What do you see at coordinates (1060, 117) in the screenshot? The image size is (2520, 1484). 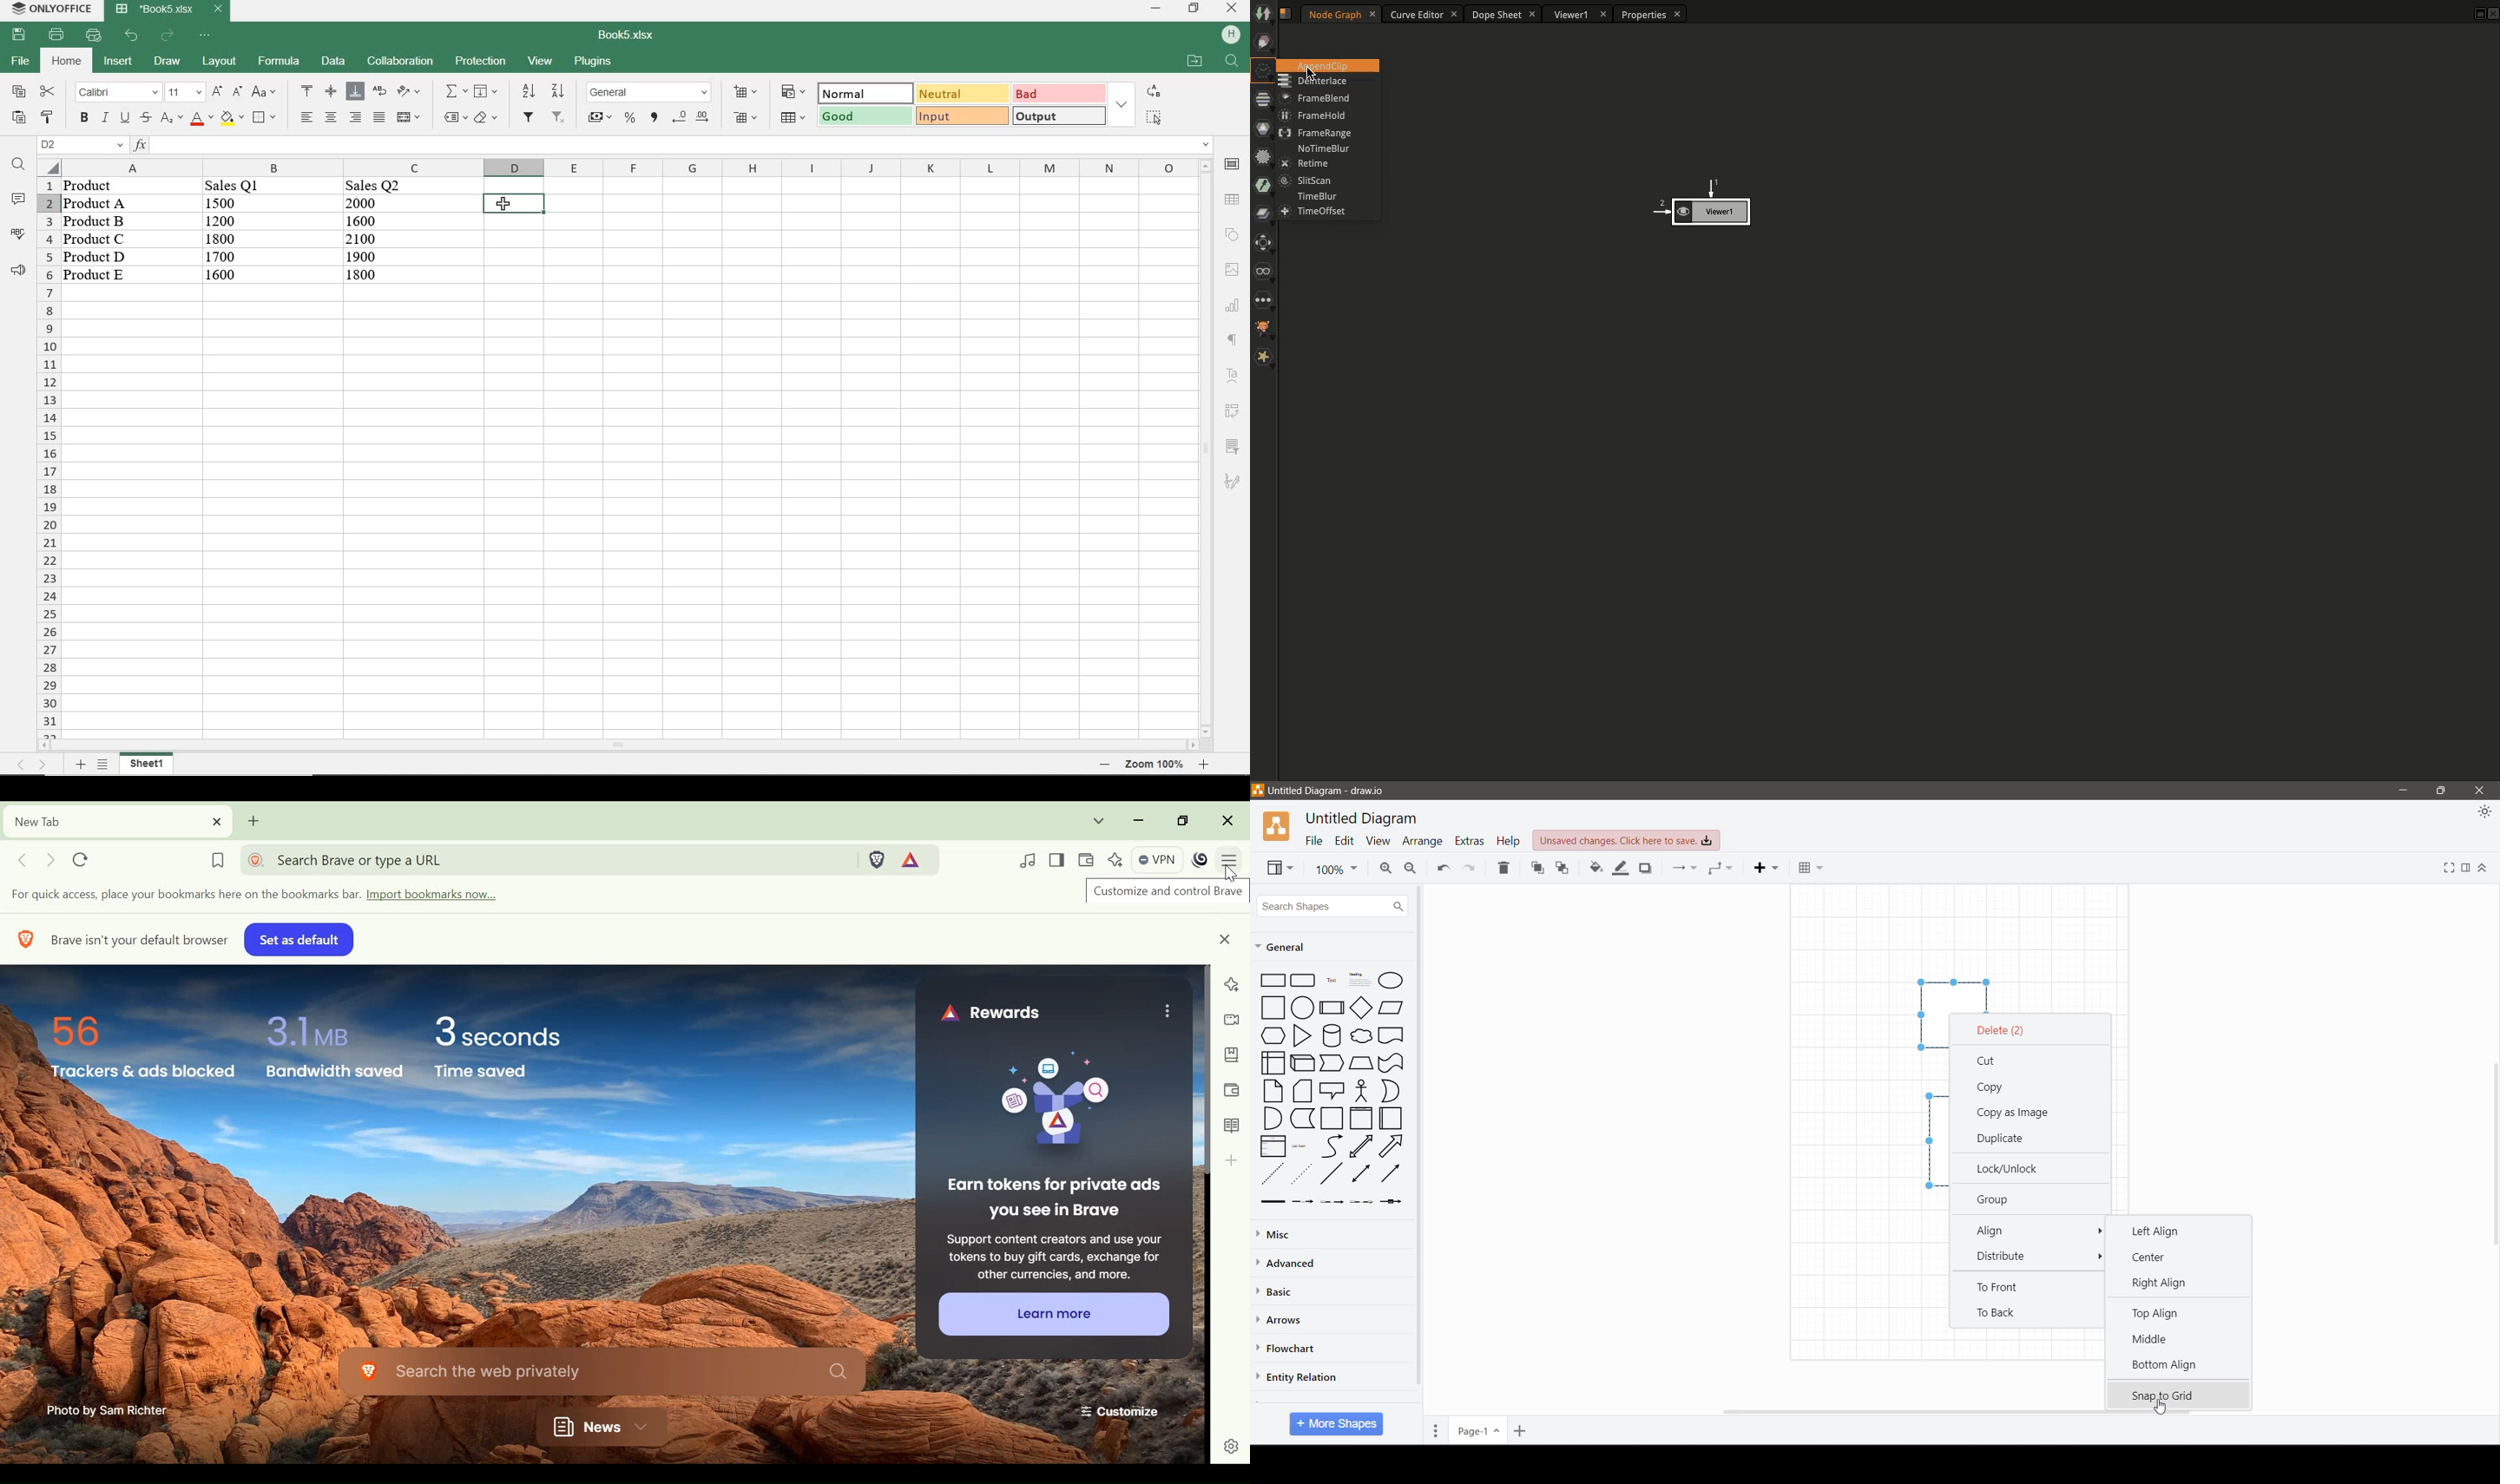 I see `output` at bounding box center [1060, 117].